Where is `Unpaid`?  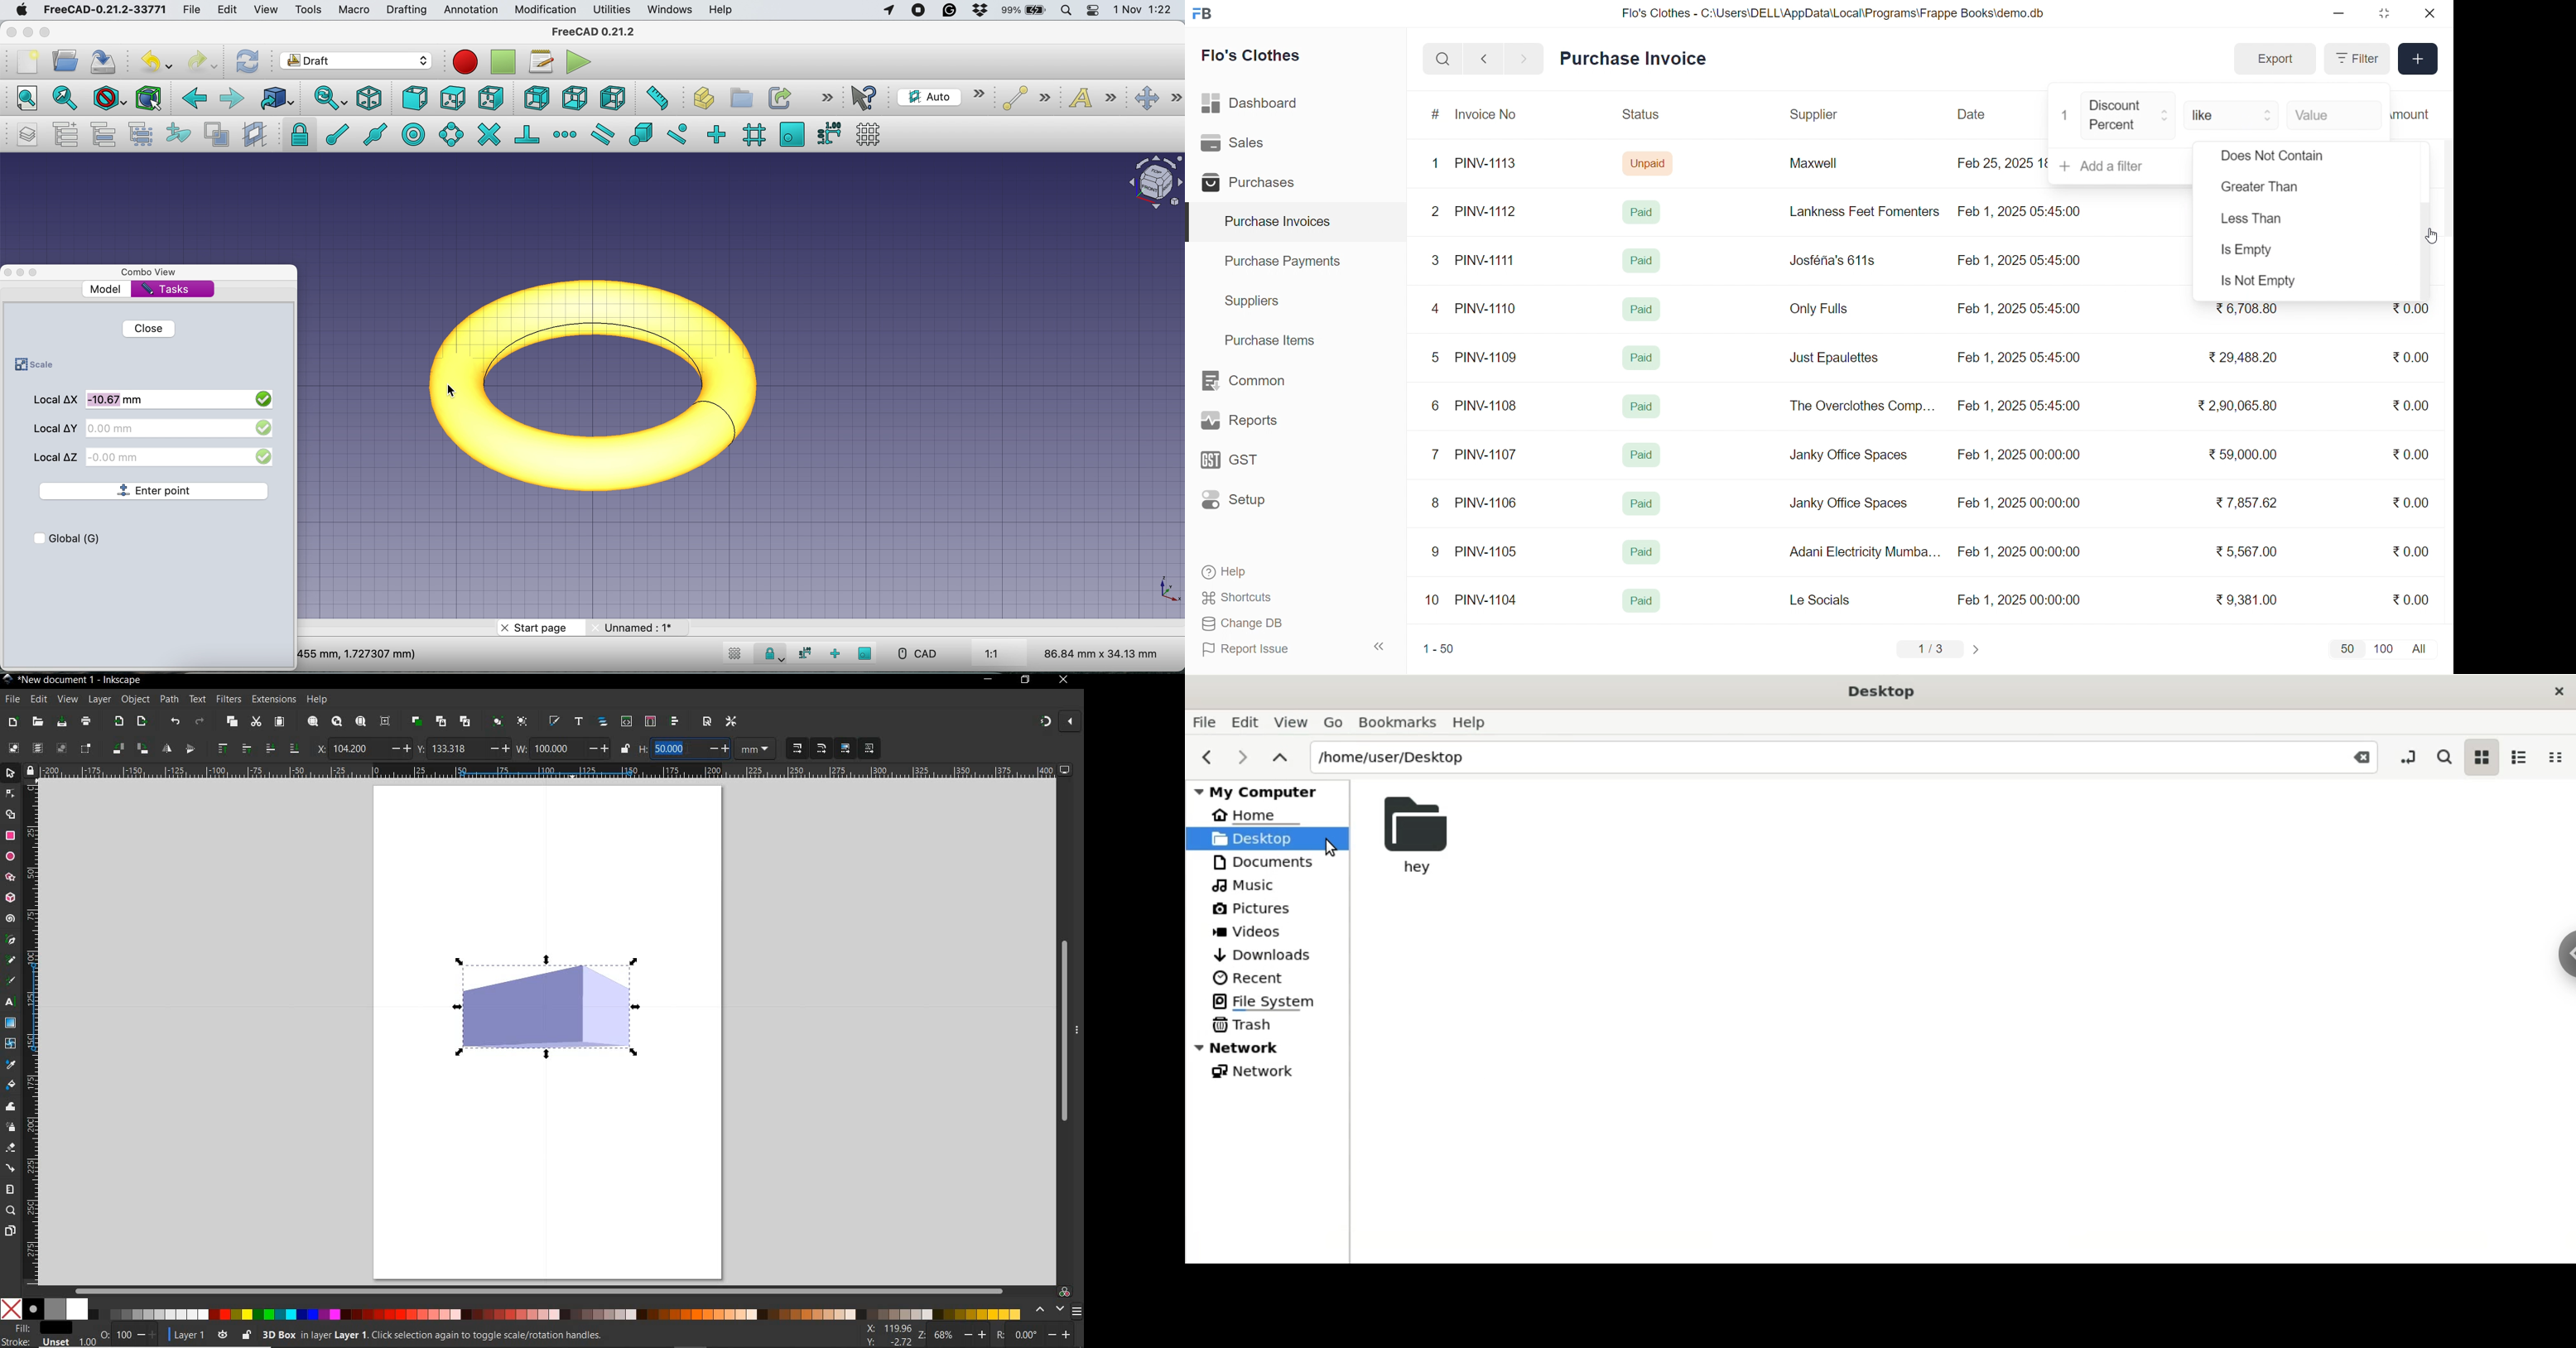
Unpaid is located at coordinates (1649, 163).